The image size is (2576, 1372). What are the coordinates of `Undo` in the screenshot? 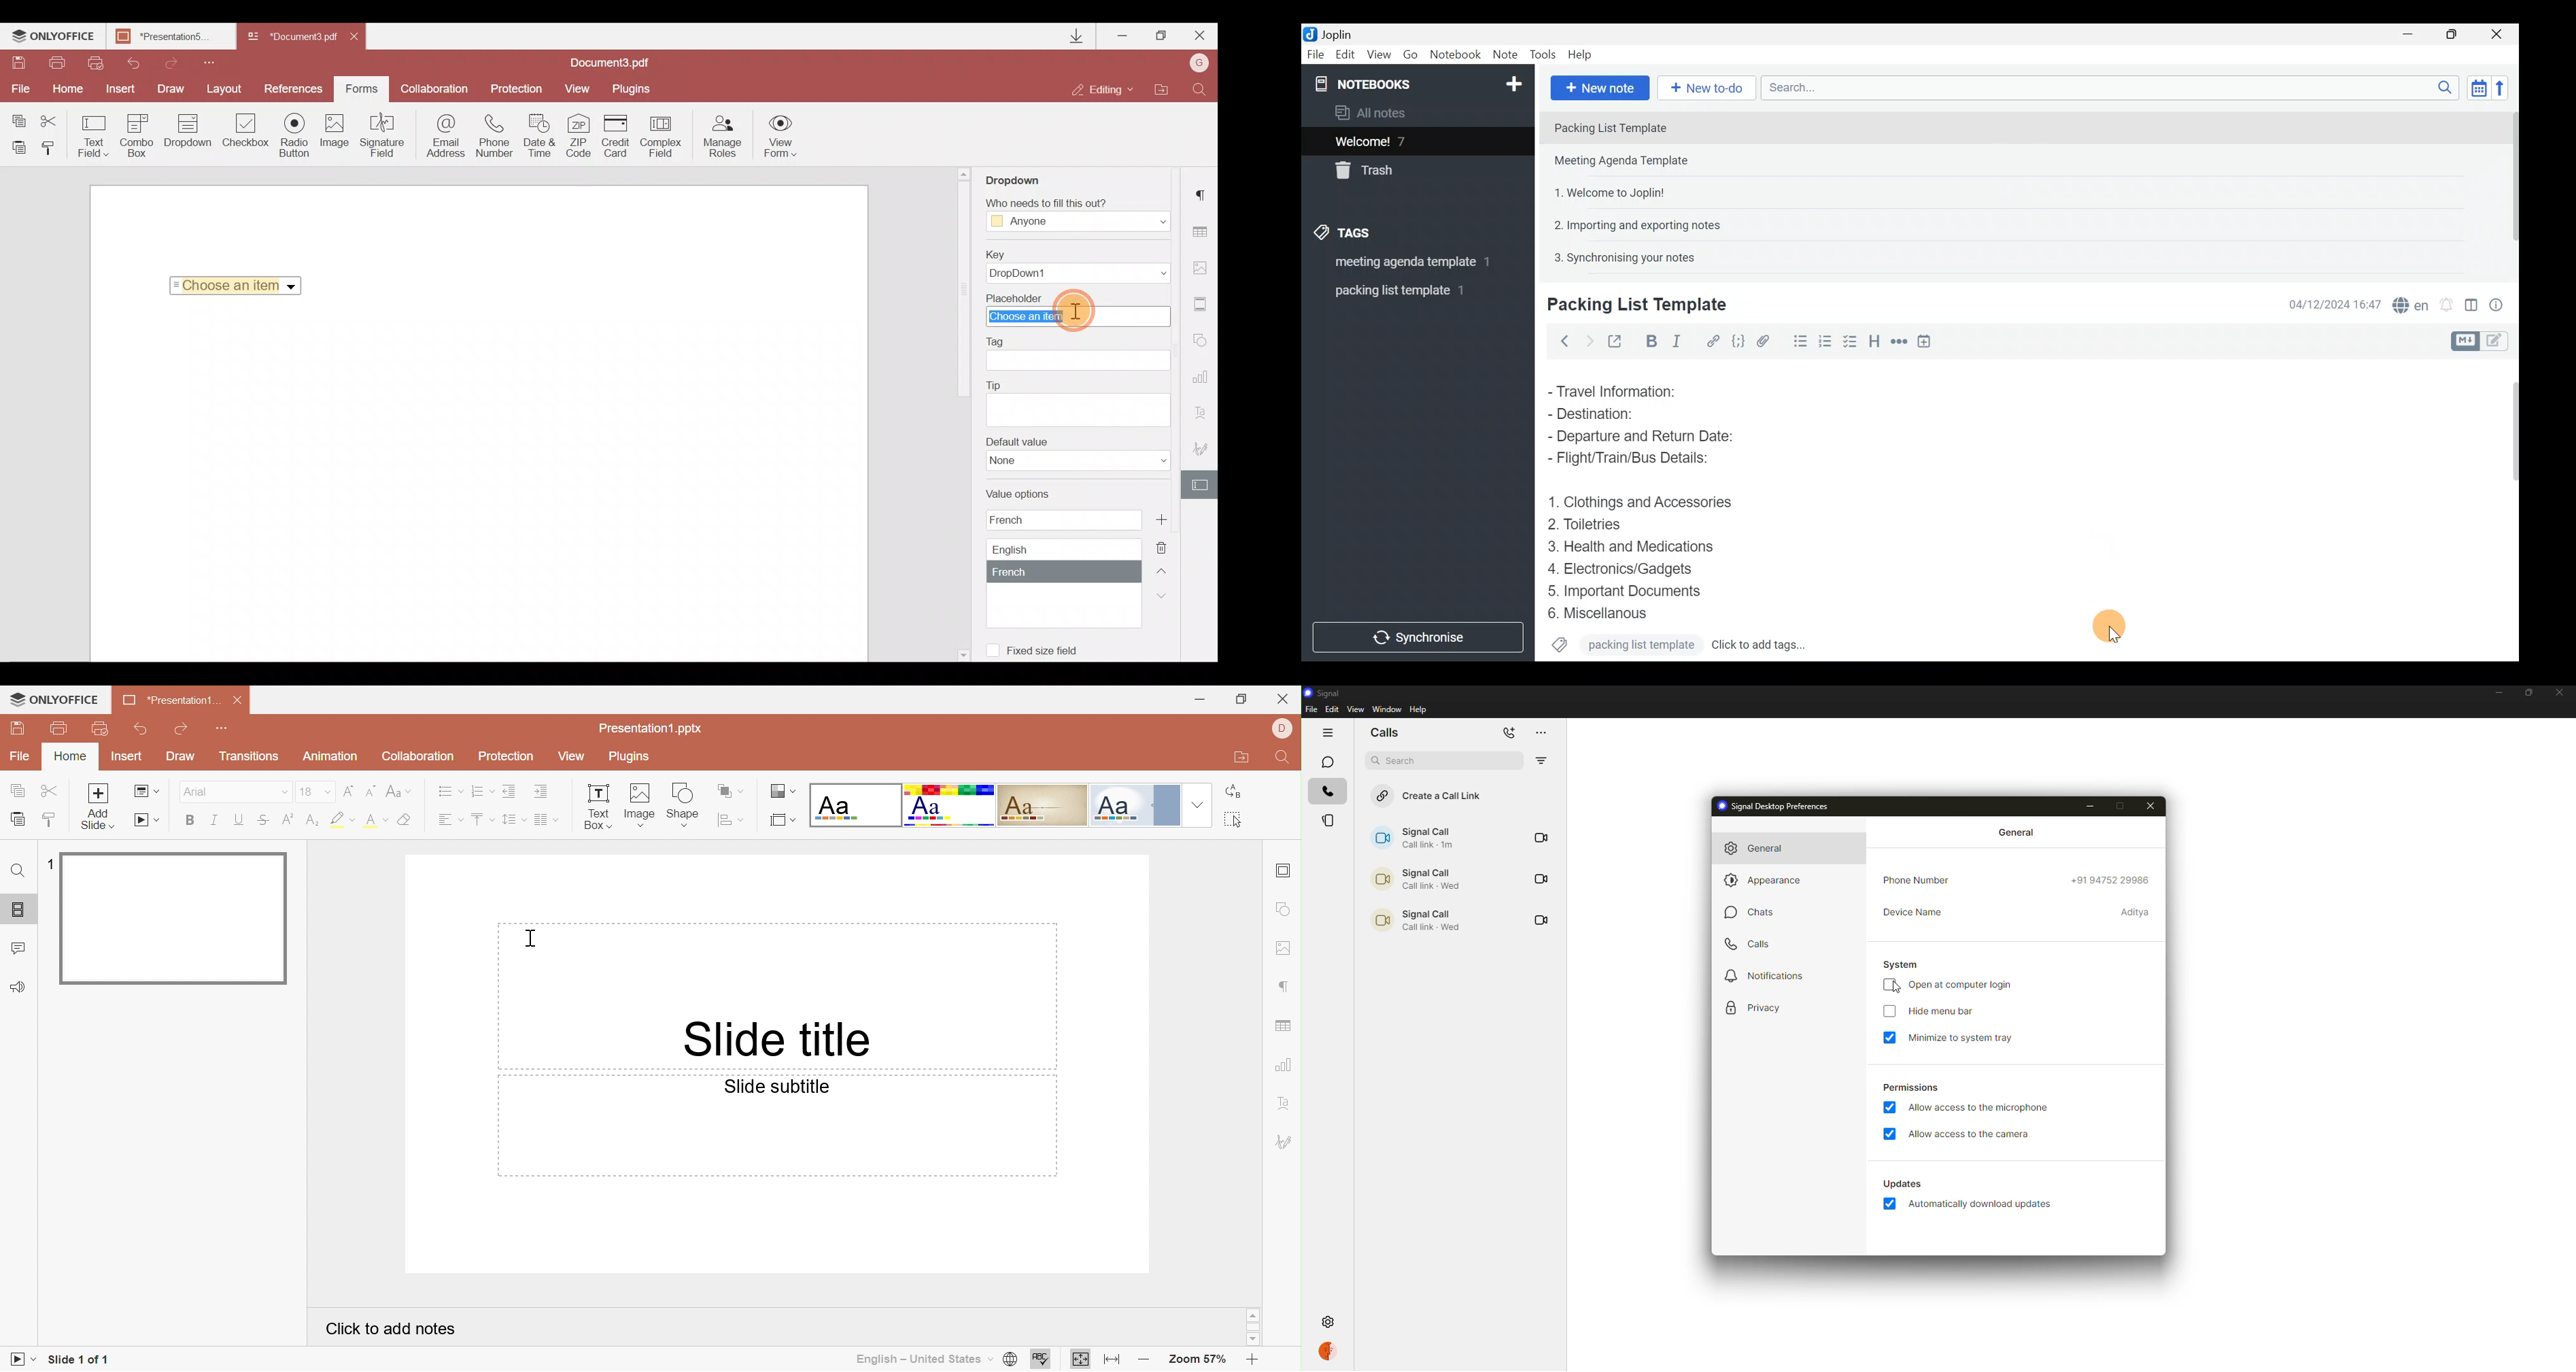 It's located at (141, 730).